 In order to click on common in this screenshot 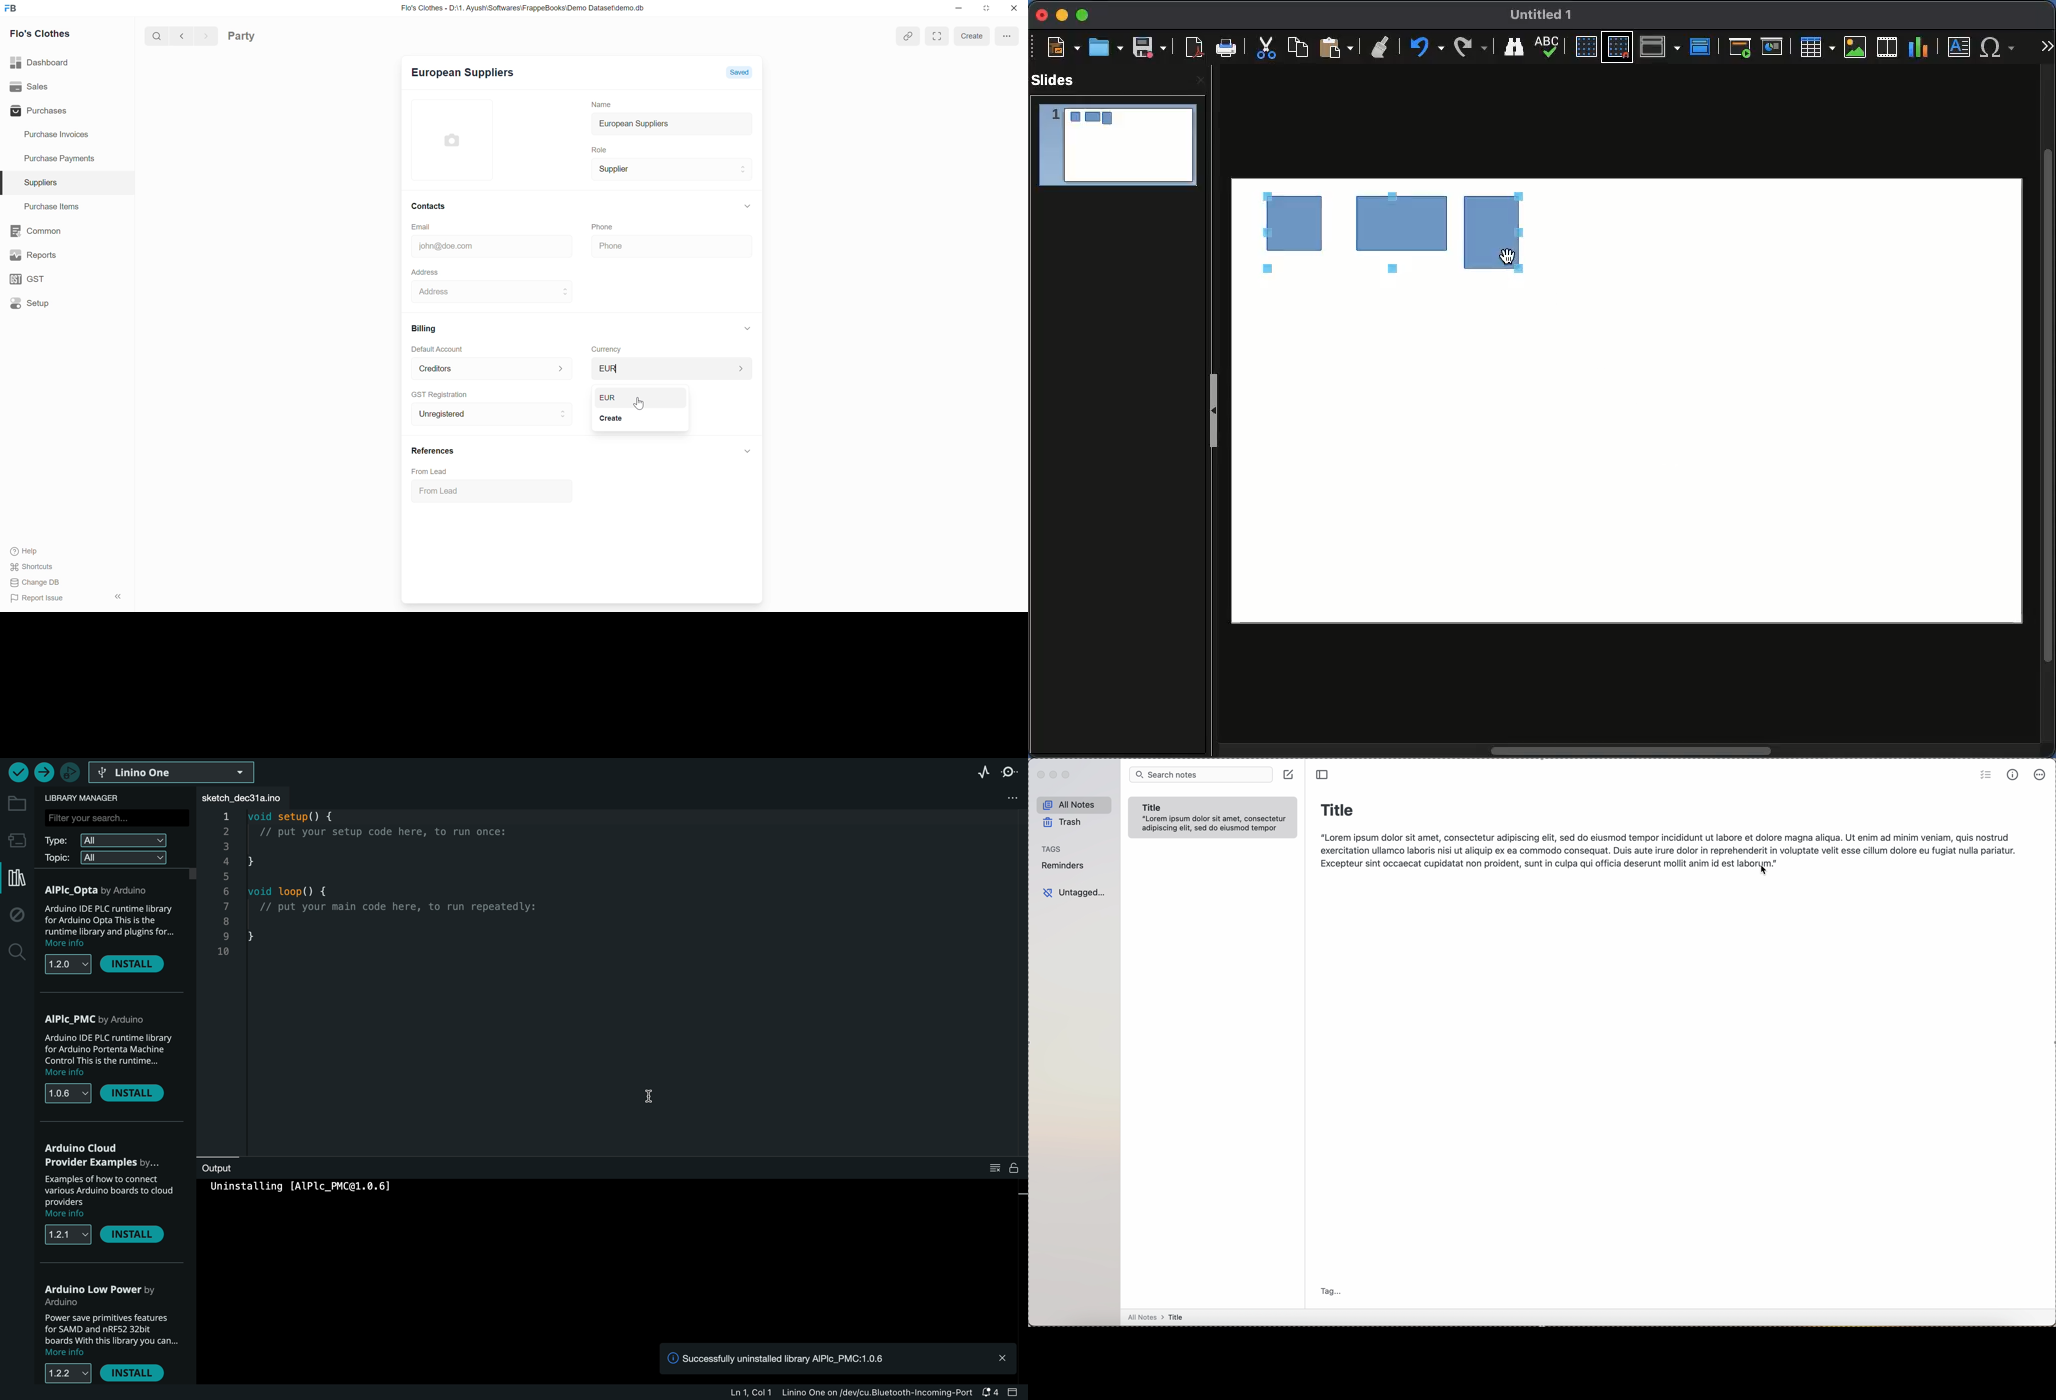, I will do `click(35, 232)`.